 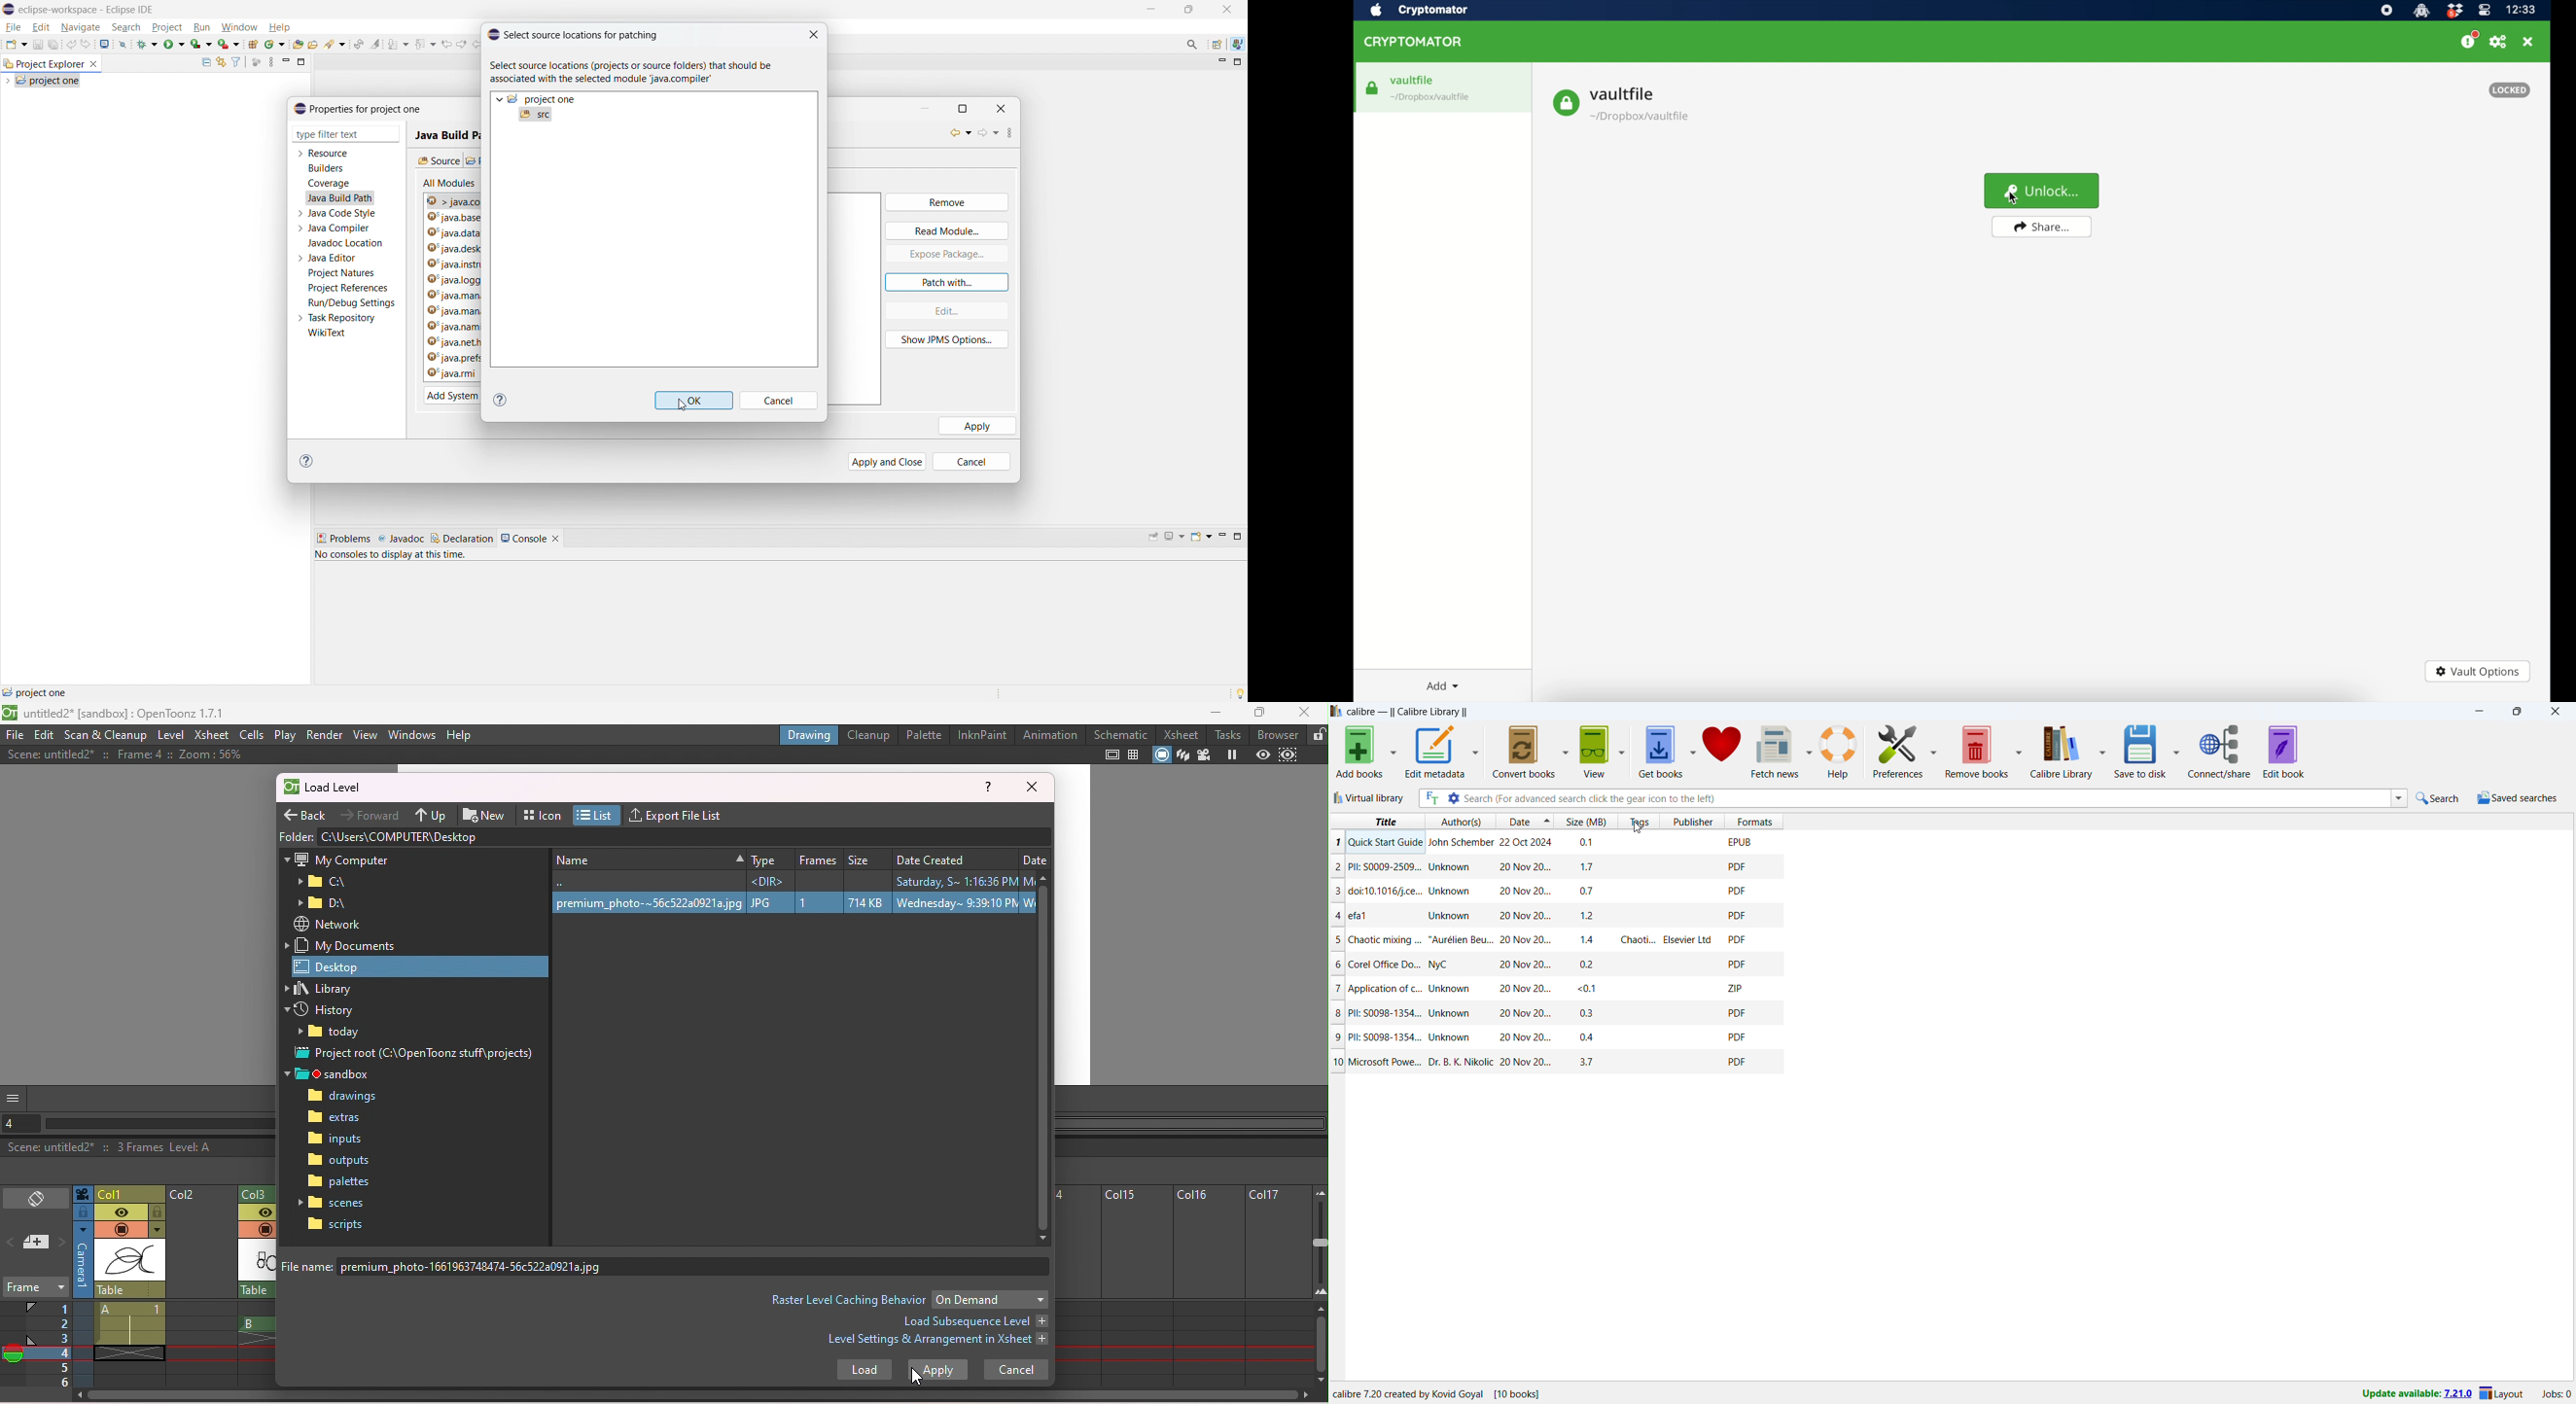 I want to click on help, so click(x=279, y=27).